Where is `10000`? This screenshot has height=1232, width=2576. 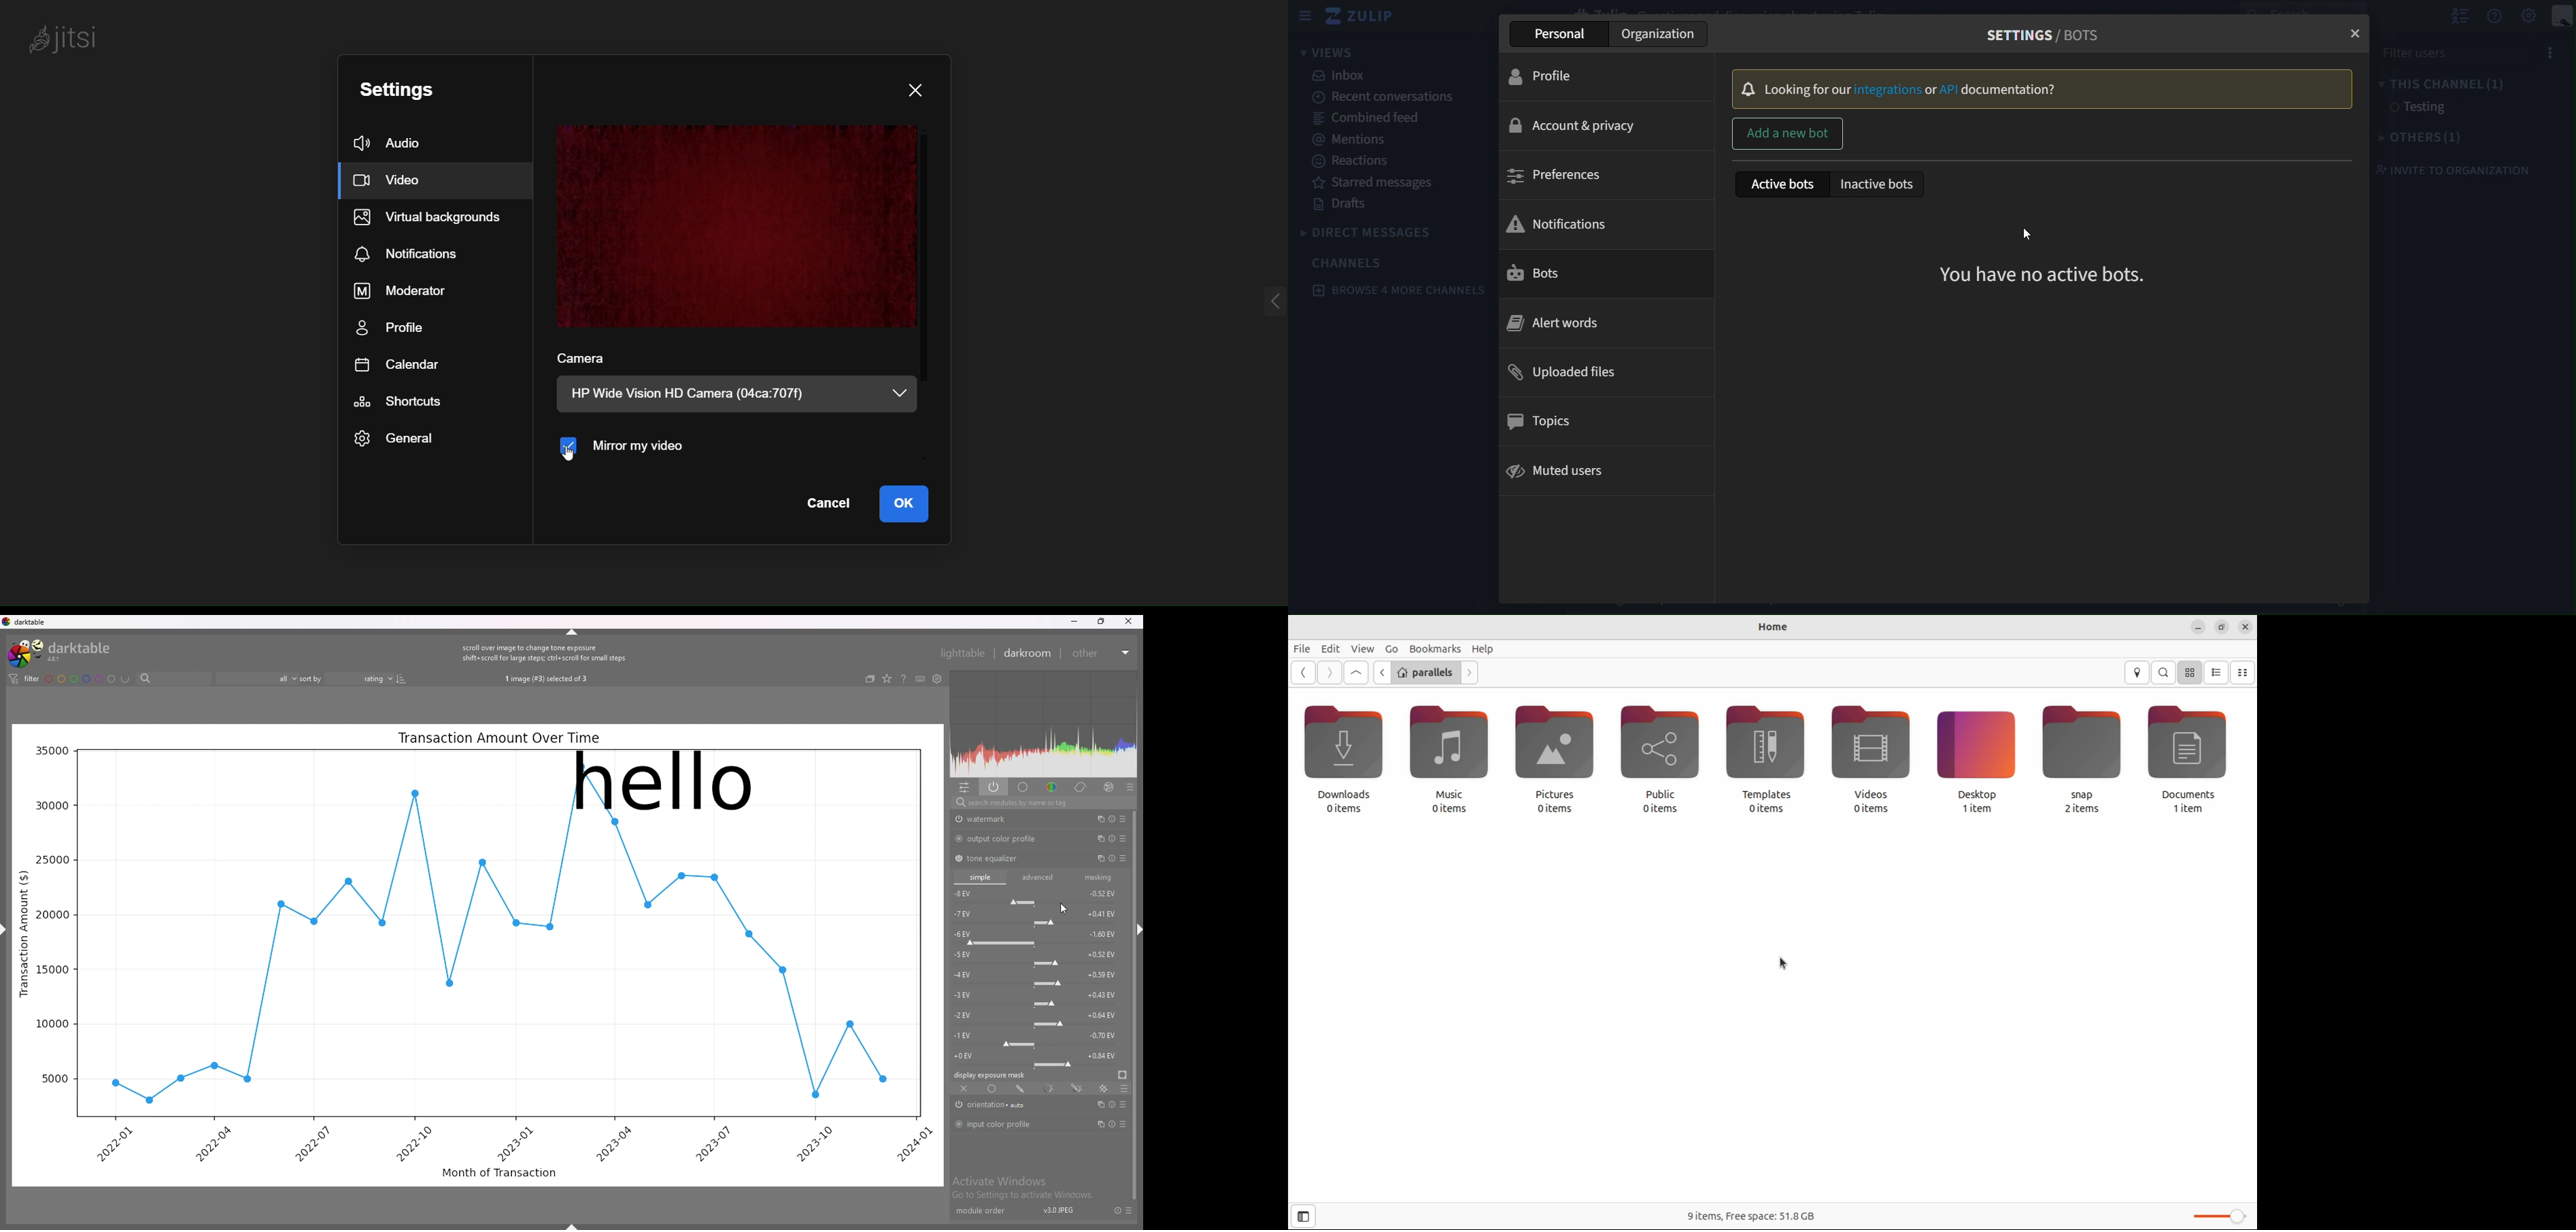
10000 is located at coordinates (50, 1024).